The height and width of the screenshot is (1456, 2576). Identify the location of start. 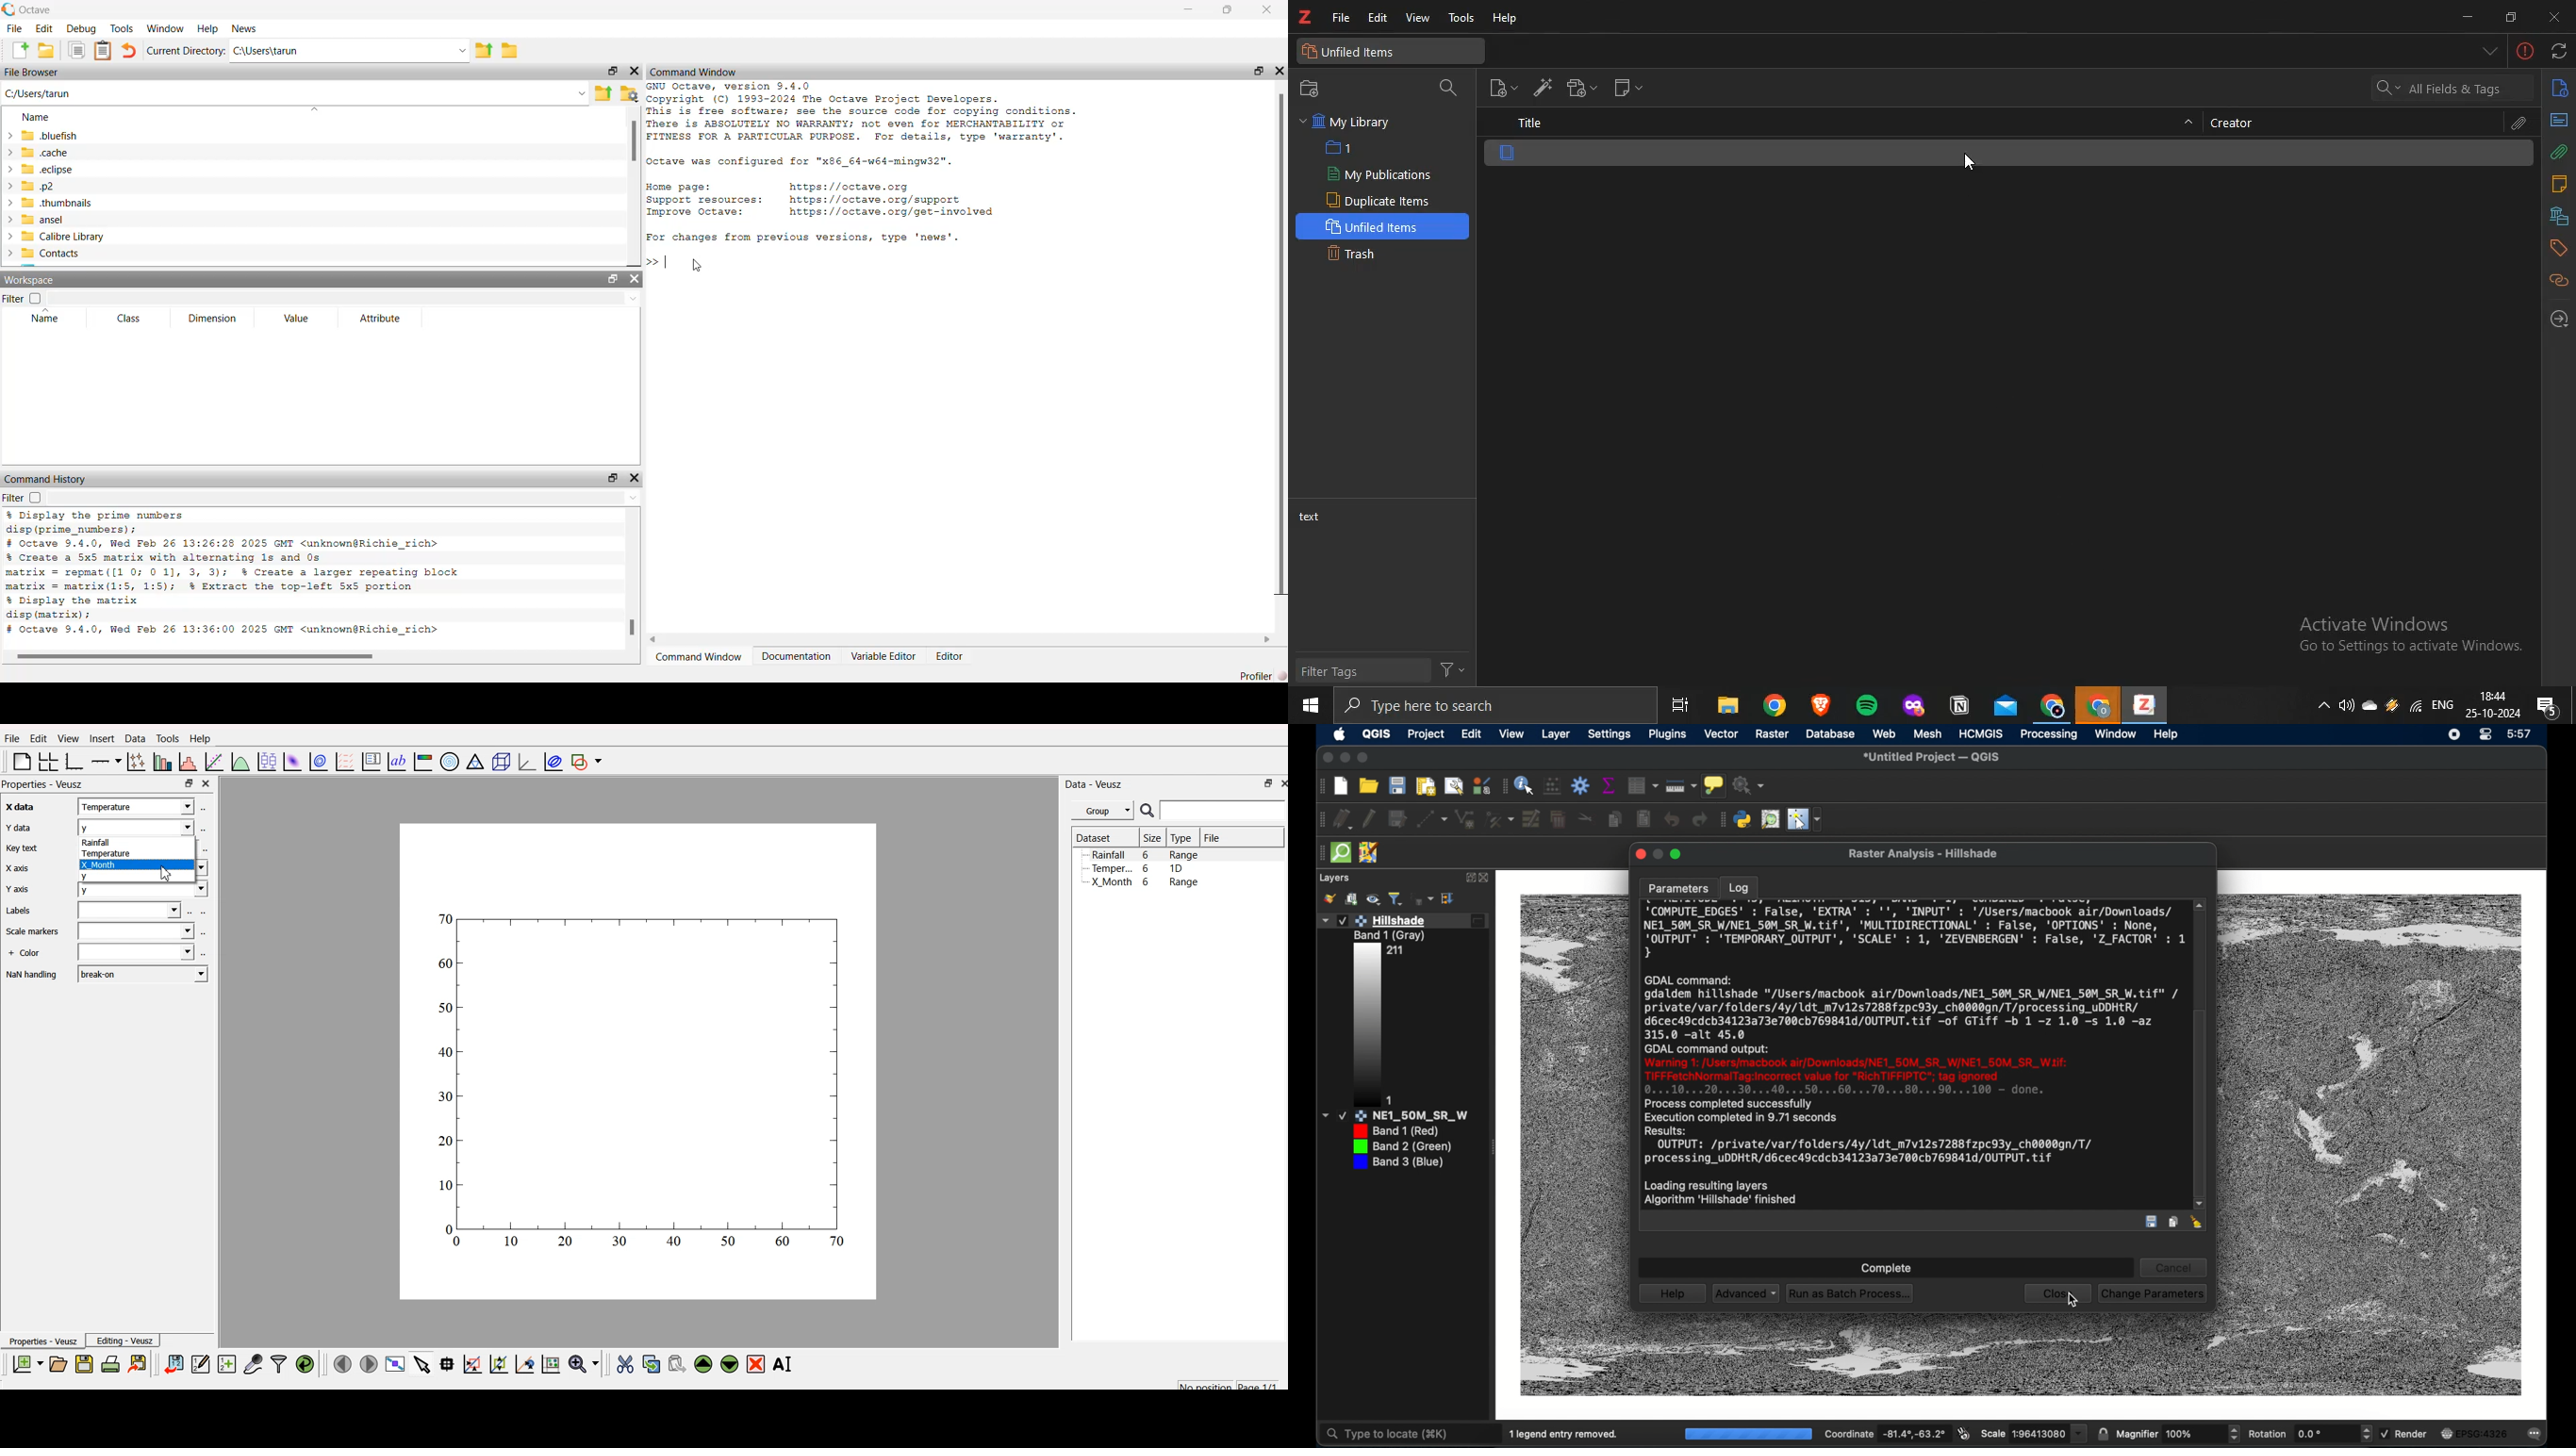
(1307, 707).